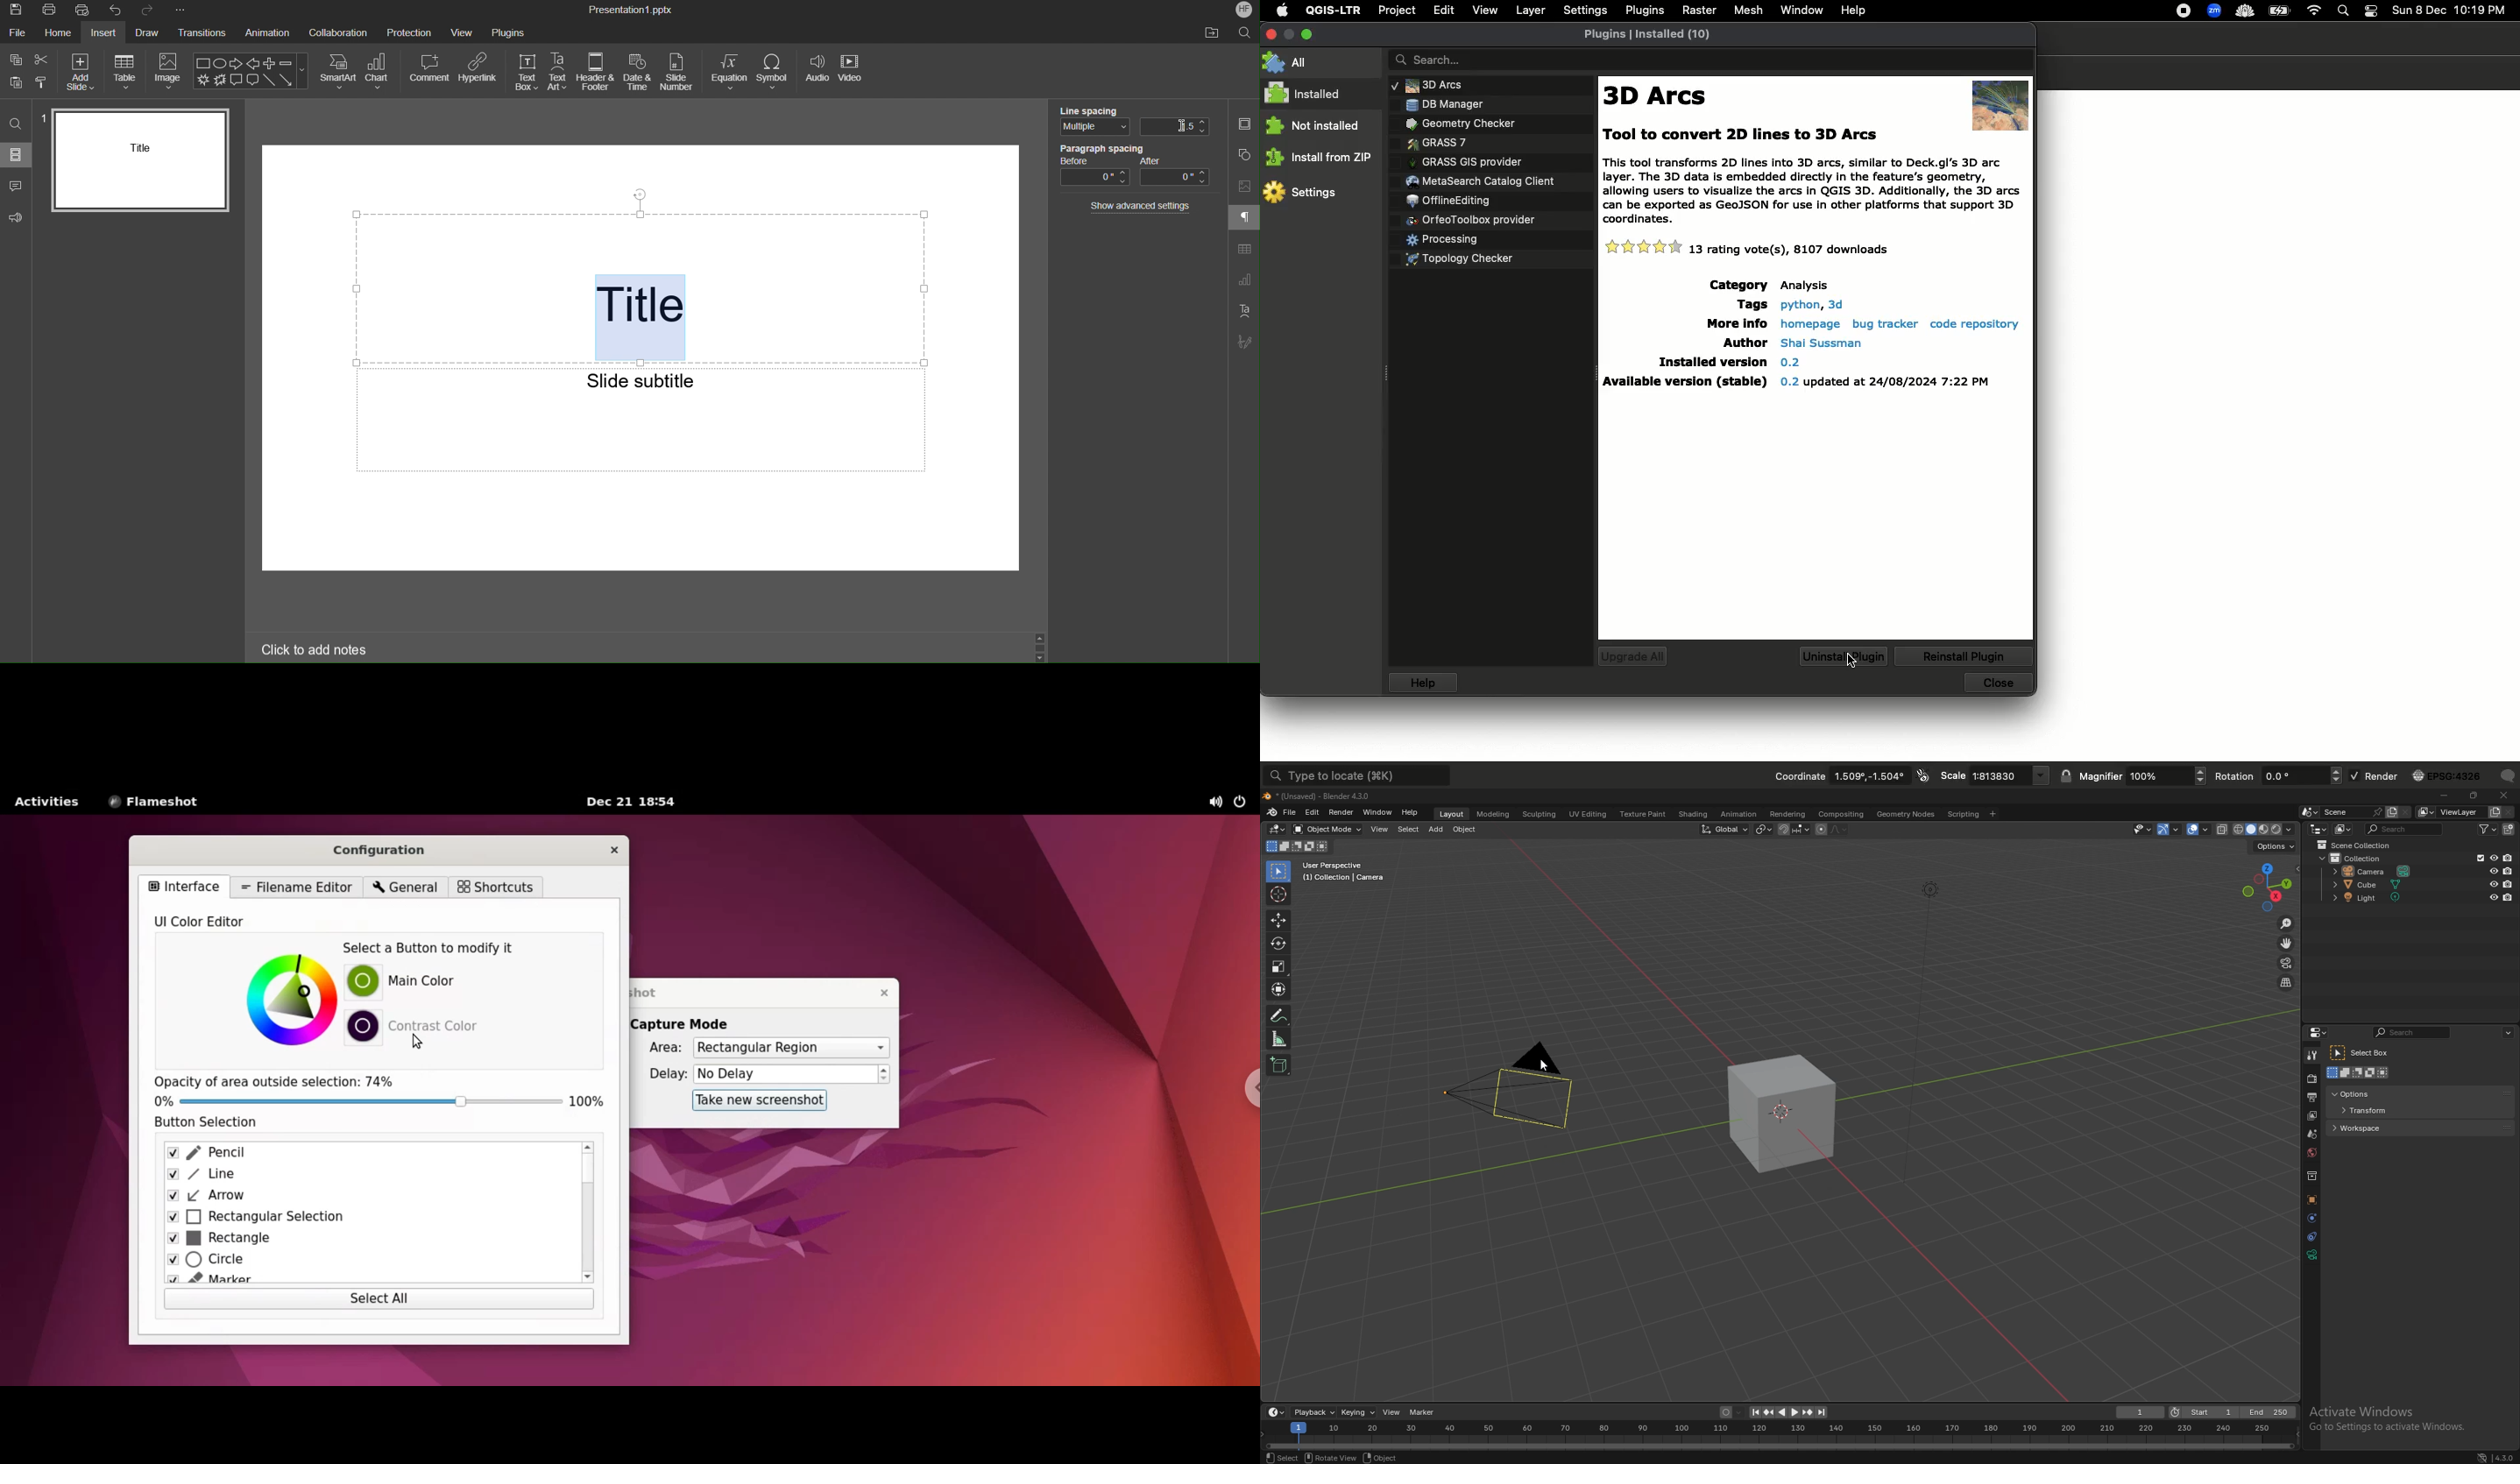  What do you see at coordinates (13, 58) in the screenshot?
I see `Copy` at bounding box center [13, 58].